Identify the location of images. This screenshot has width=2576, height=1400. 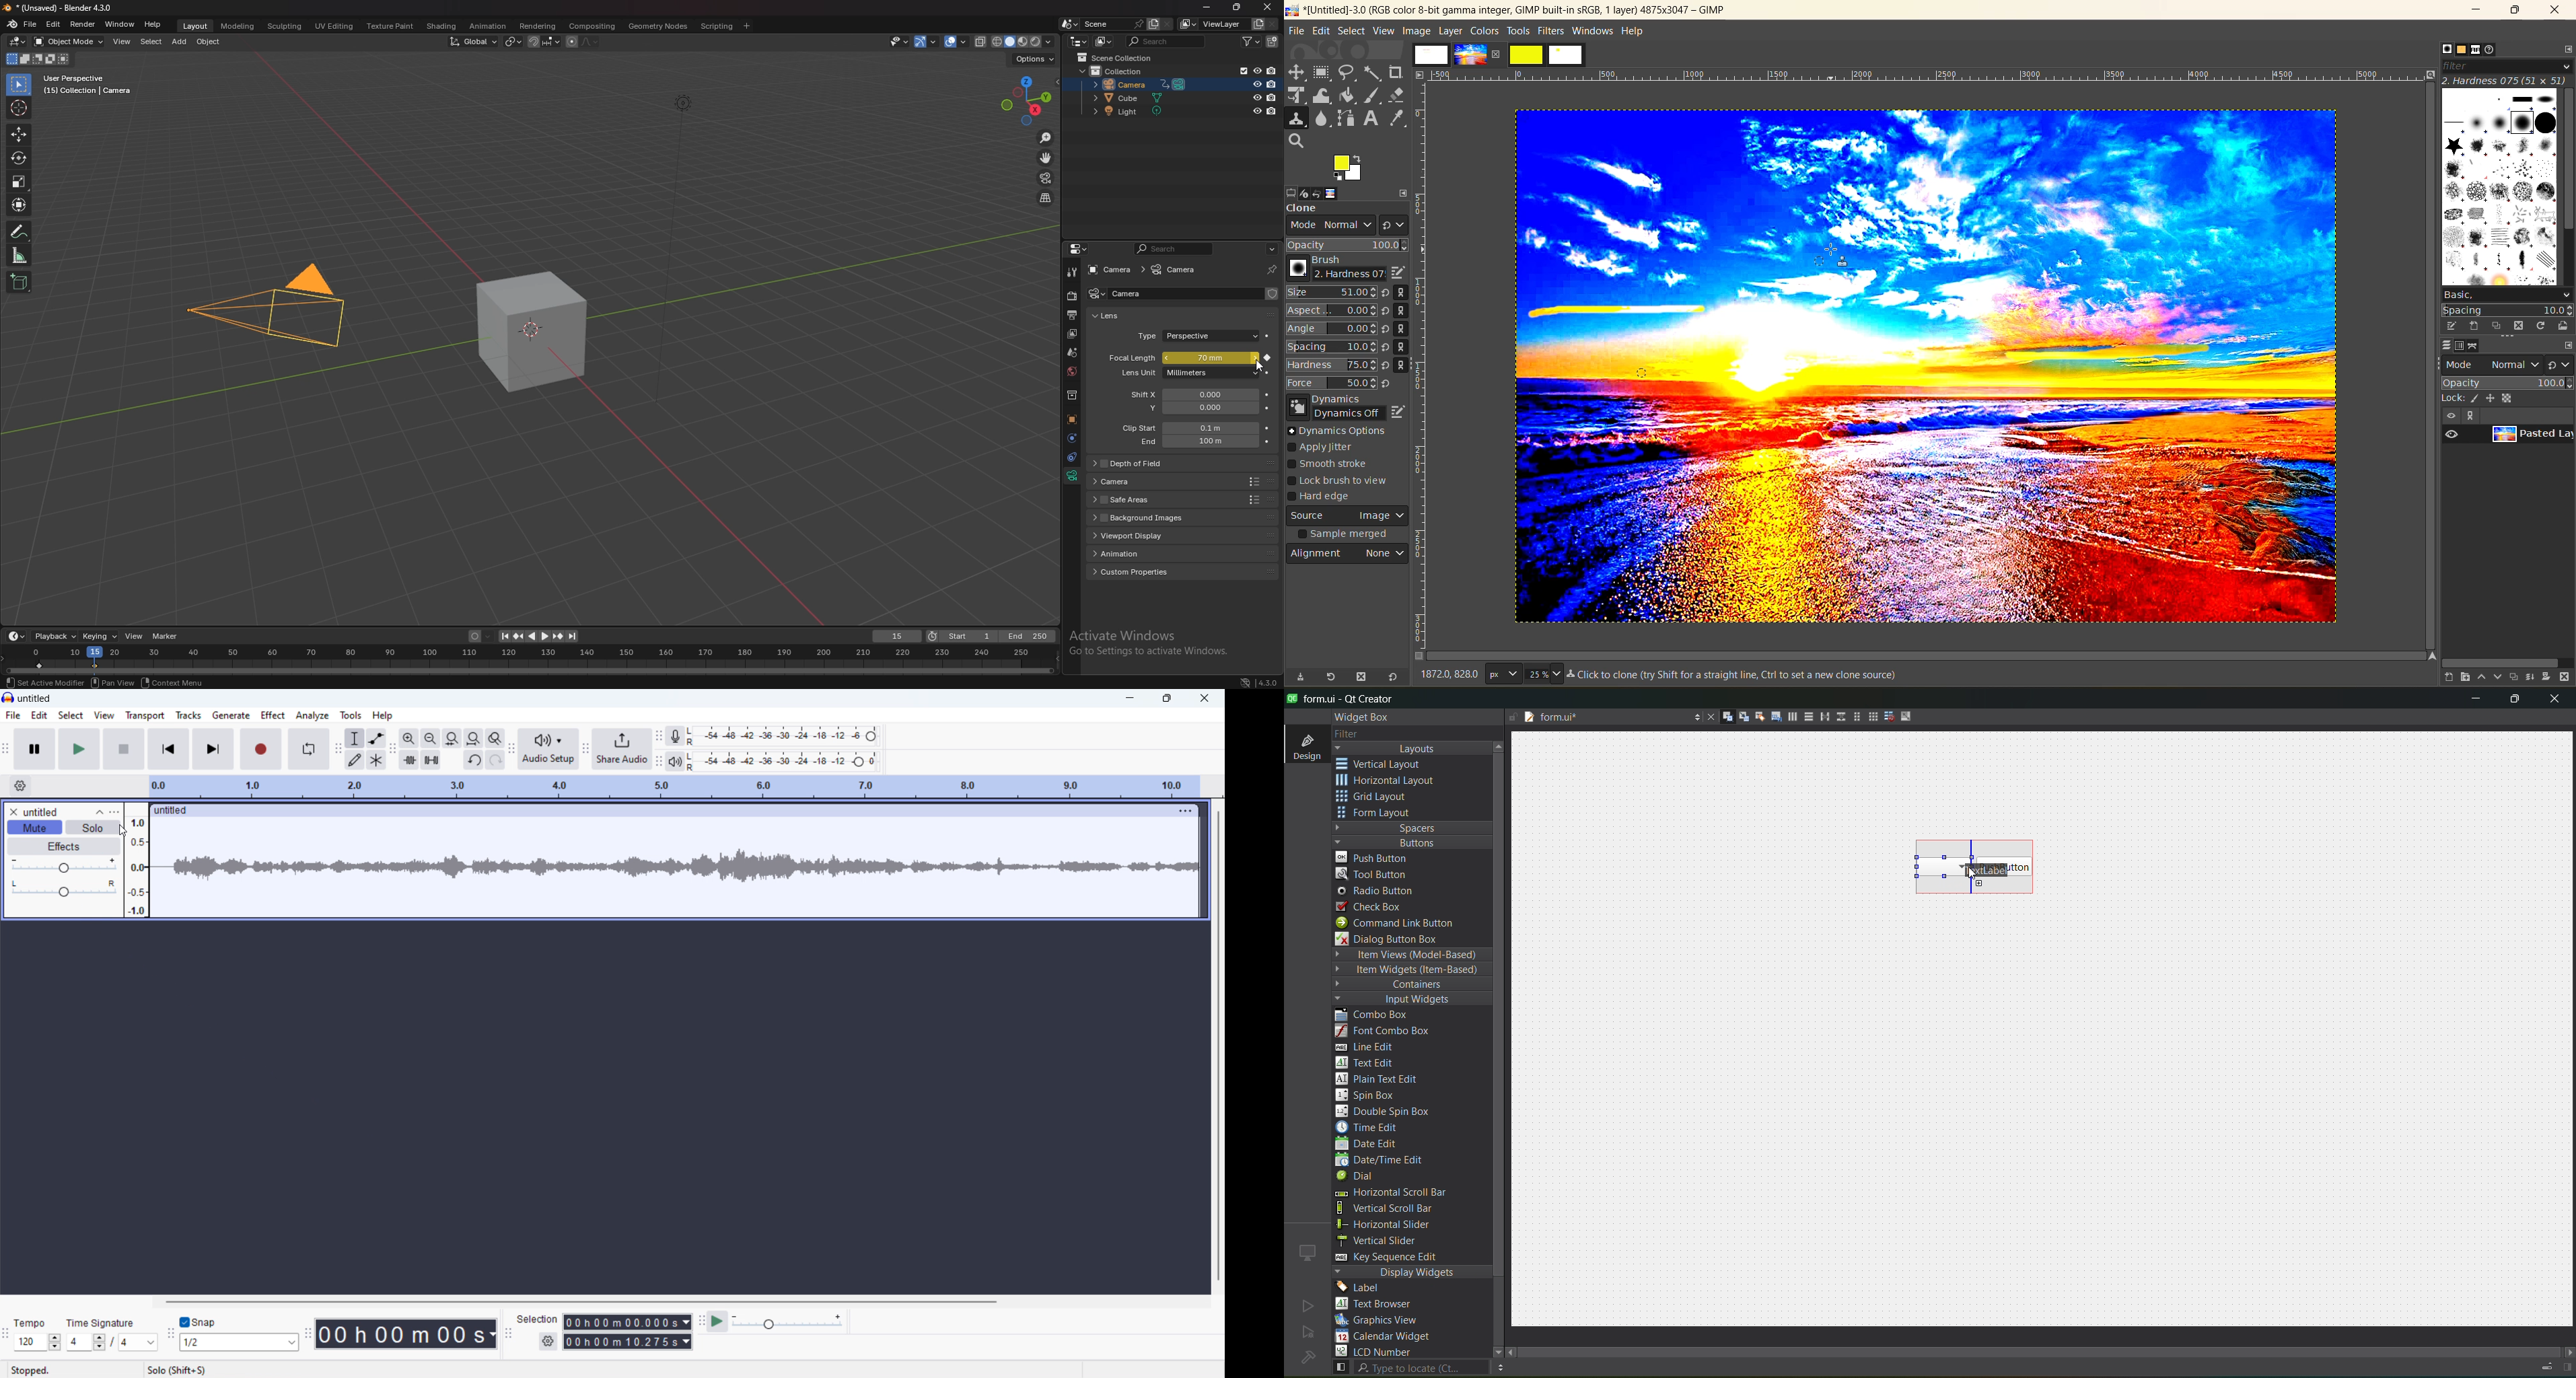
(1431, 55).